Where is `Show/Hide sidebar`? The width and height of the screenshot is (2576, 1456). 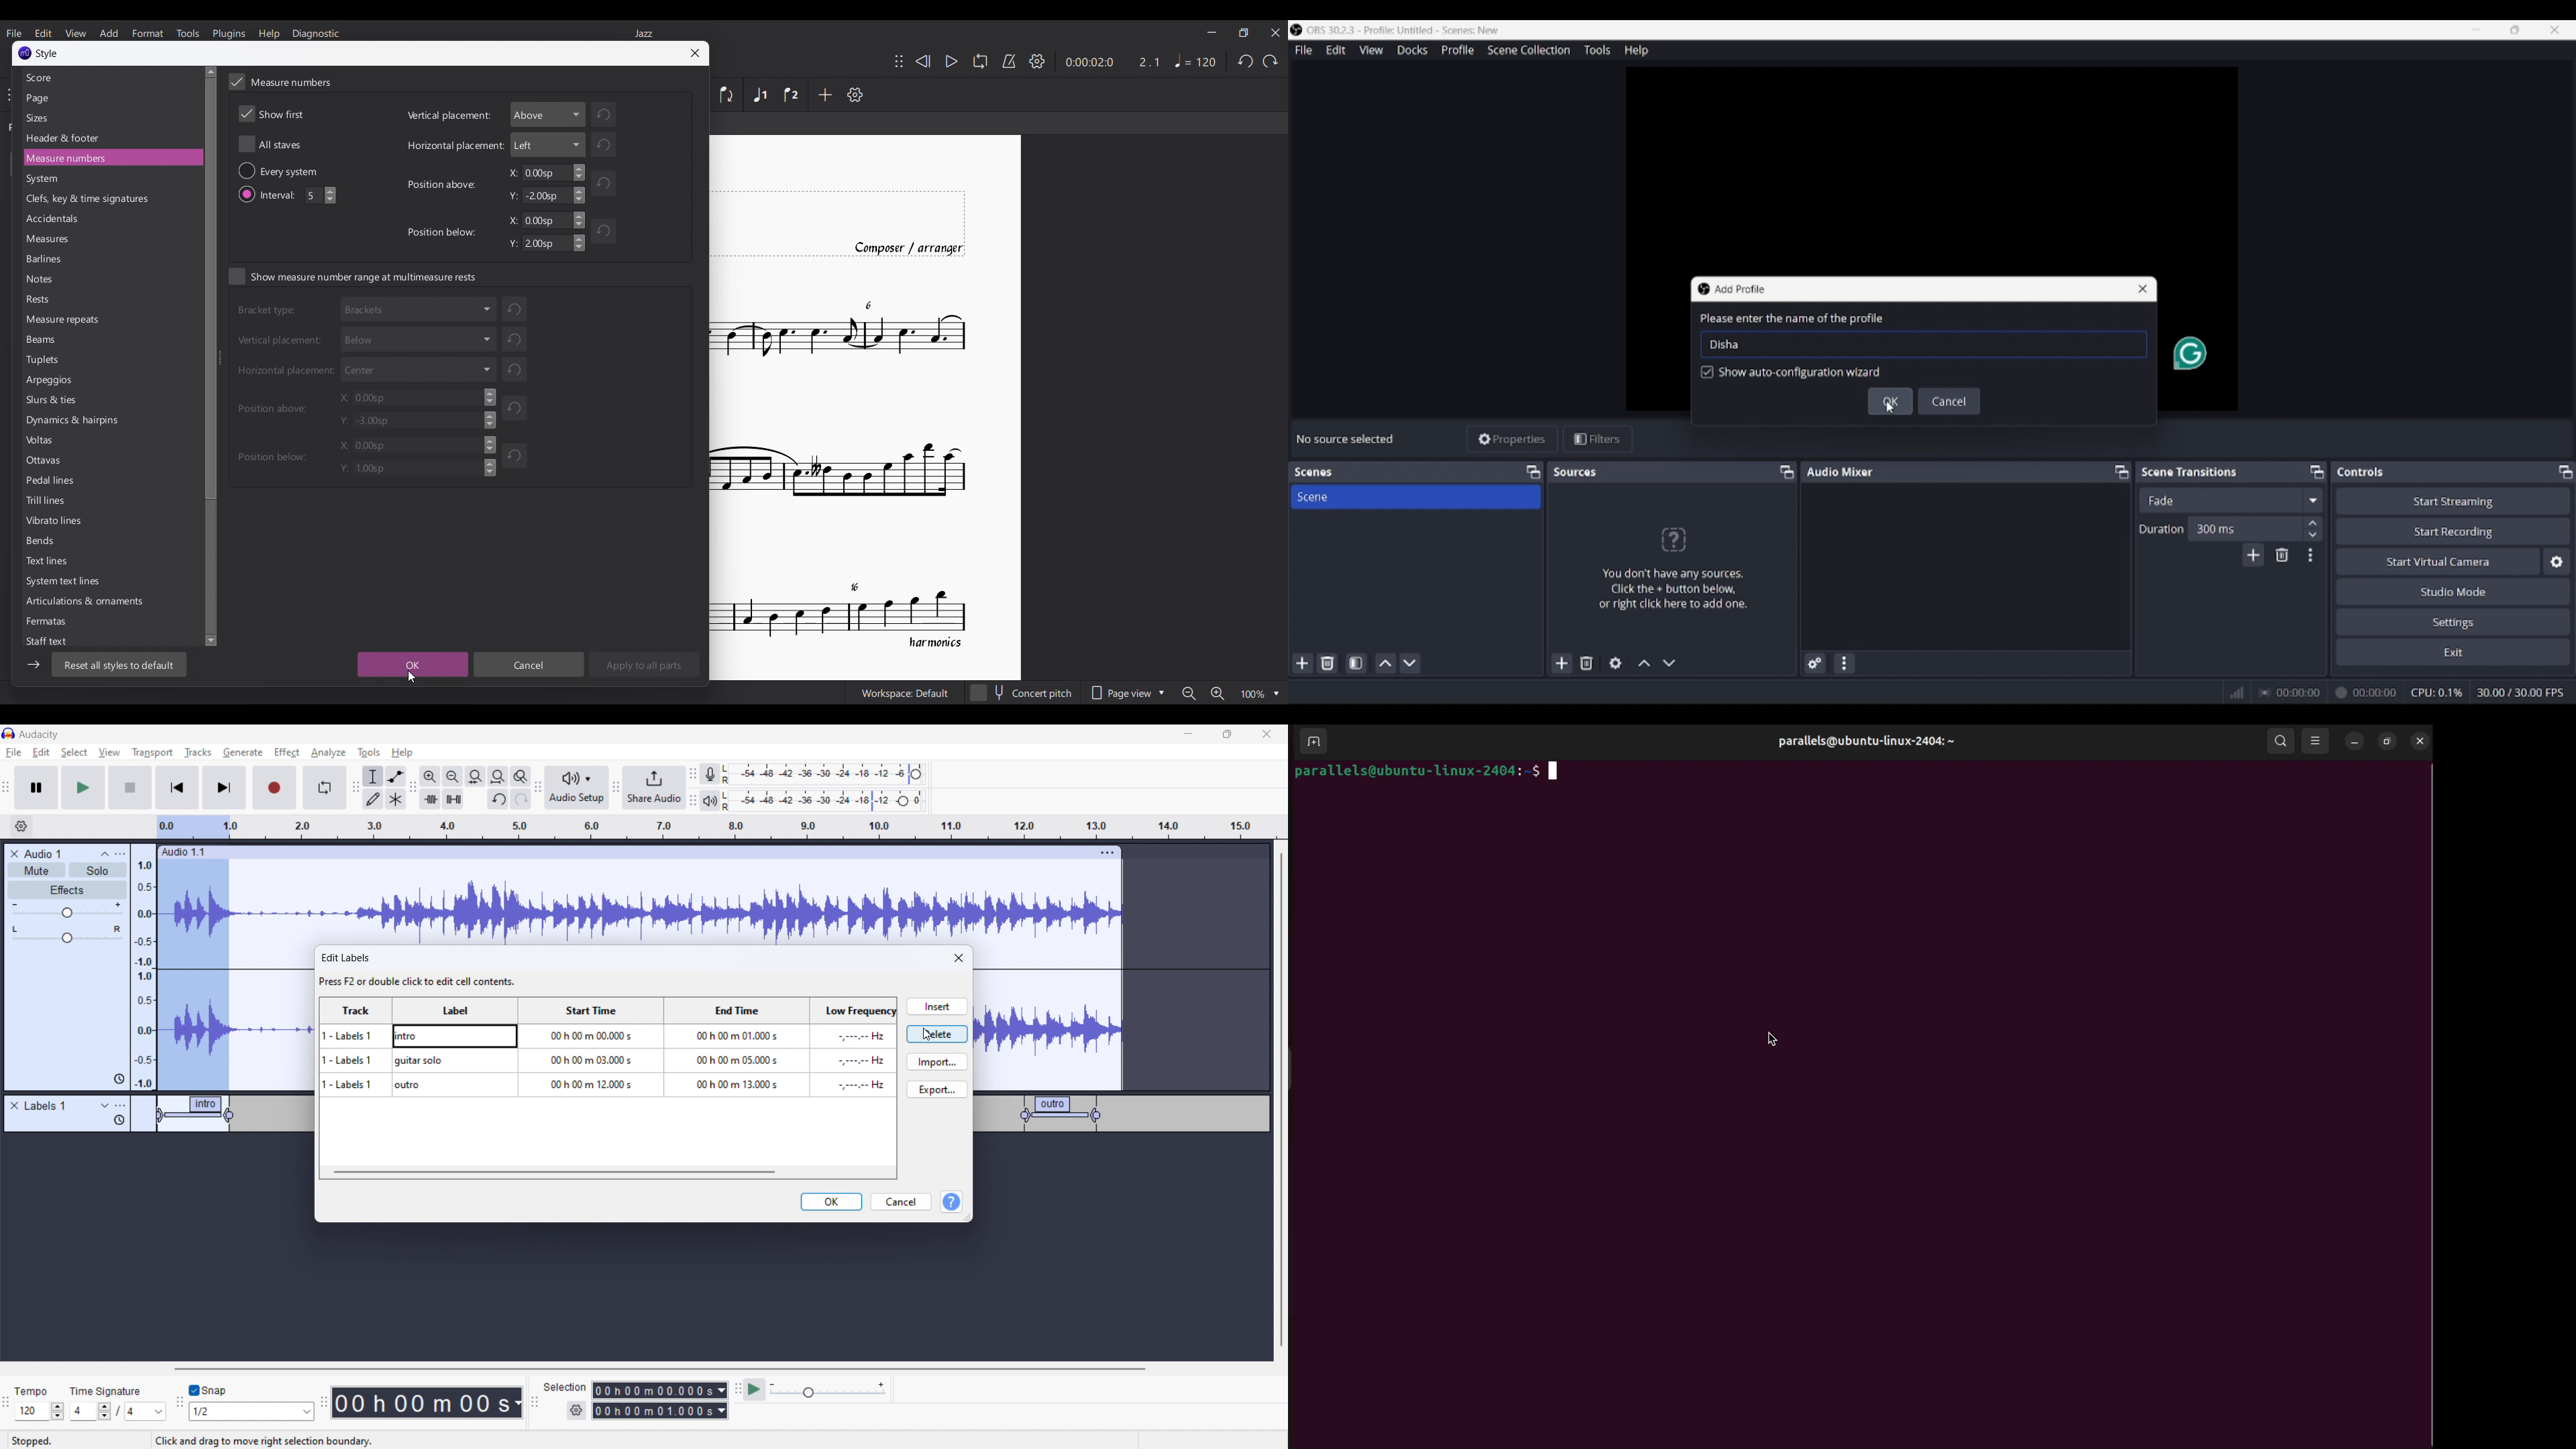 Show/Hide sidebar is located at coordinates (34, 664).